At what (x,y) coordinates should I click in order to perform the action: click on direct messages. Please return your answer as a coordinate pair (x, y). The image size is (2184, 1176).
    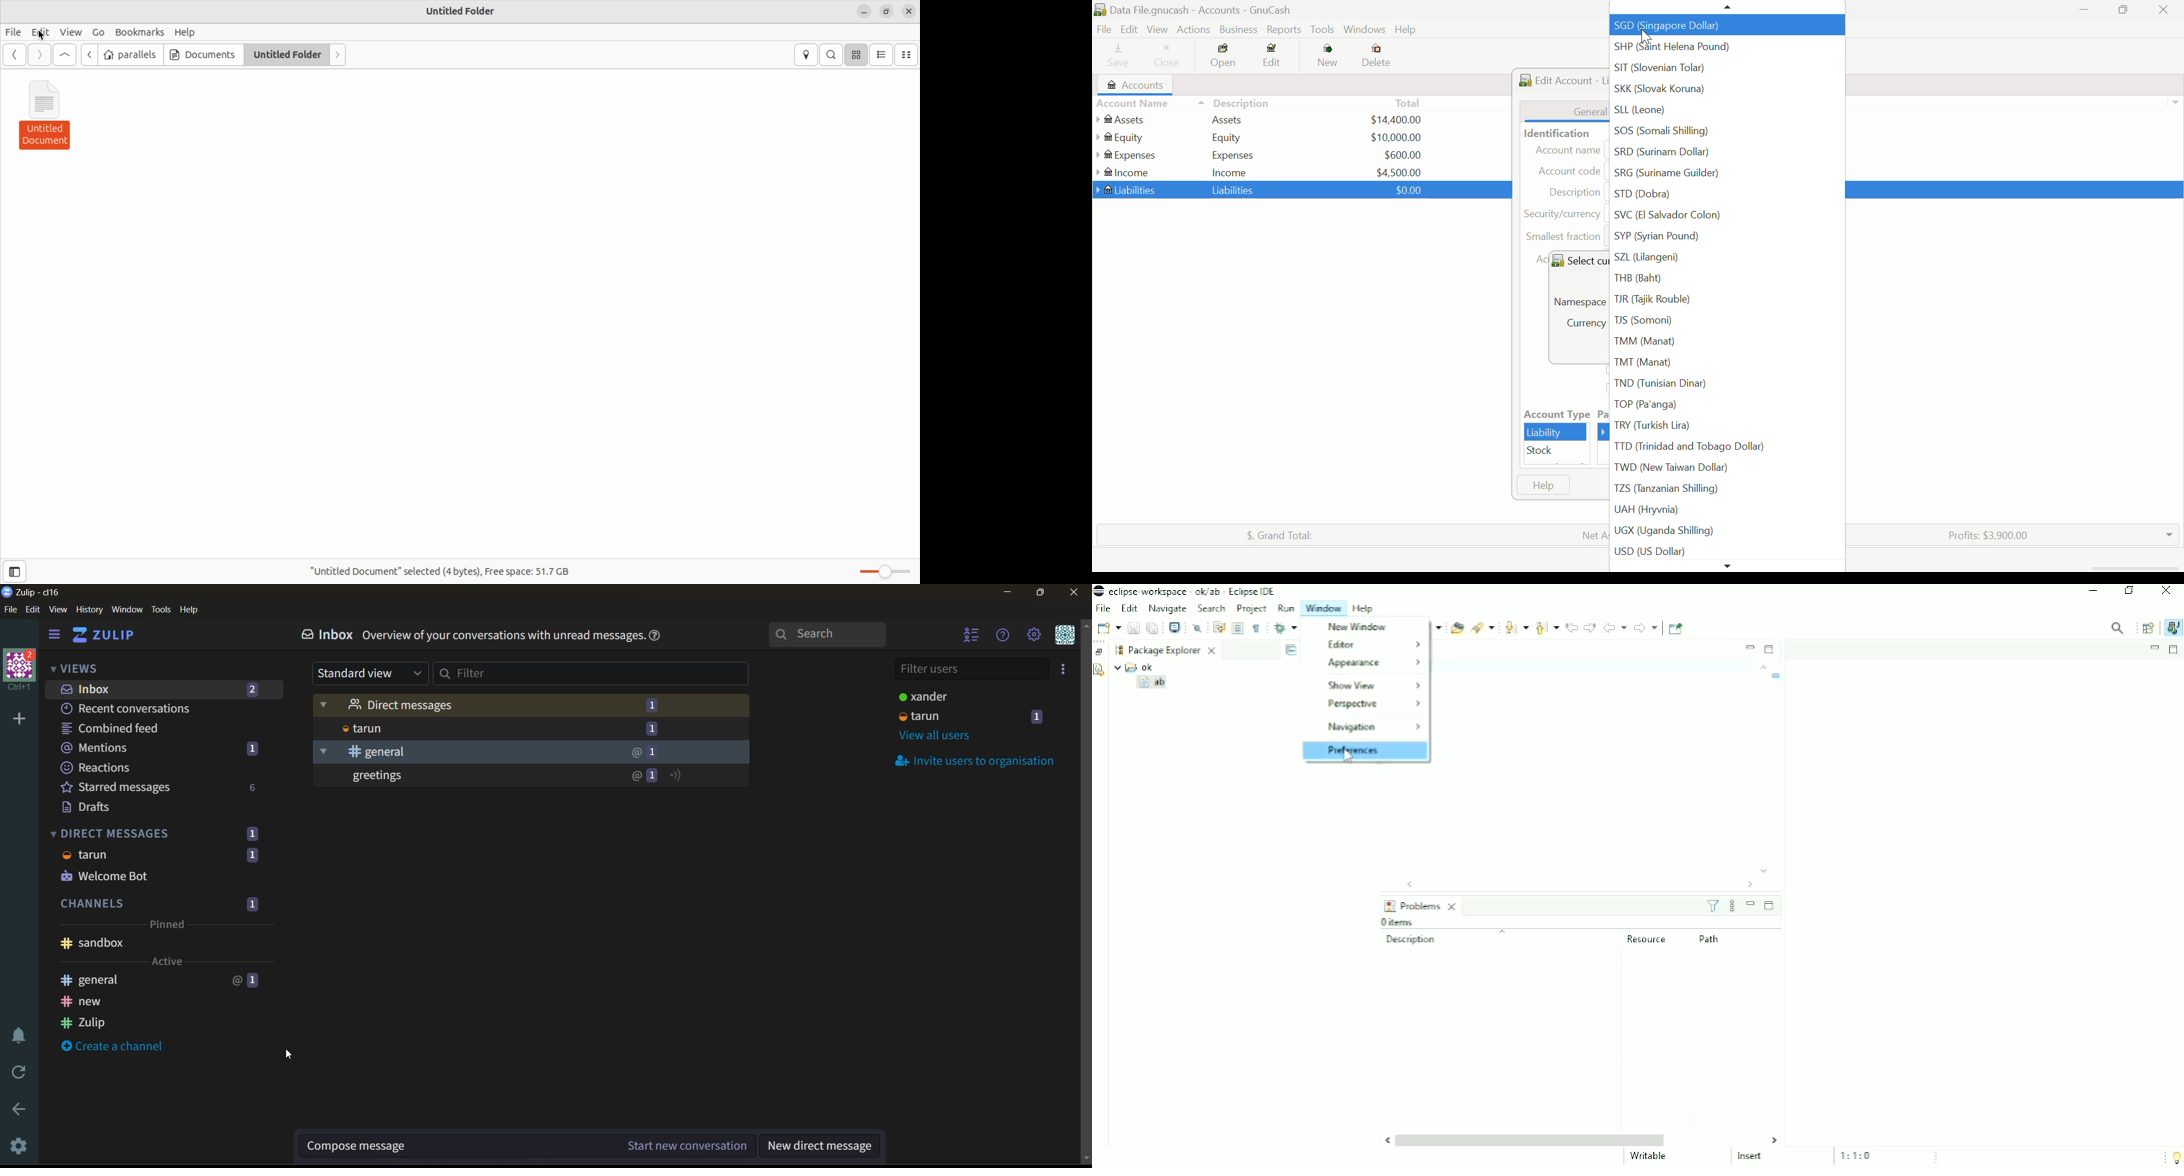
    Looking at the image, I should click on (155, 832).